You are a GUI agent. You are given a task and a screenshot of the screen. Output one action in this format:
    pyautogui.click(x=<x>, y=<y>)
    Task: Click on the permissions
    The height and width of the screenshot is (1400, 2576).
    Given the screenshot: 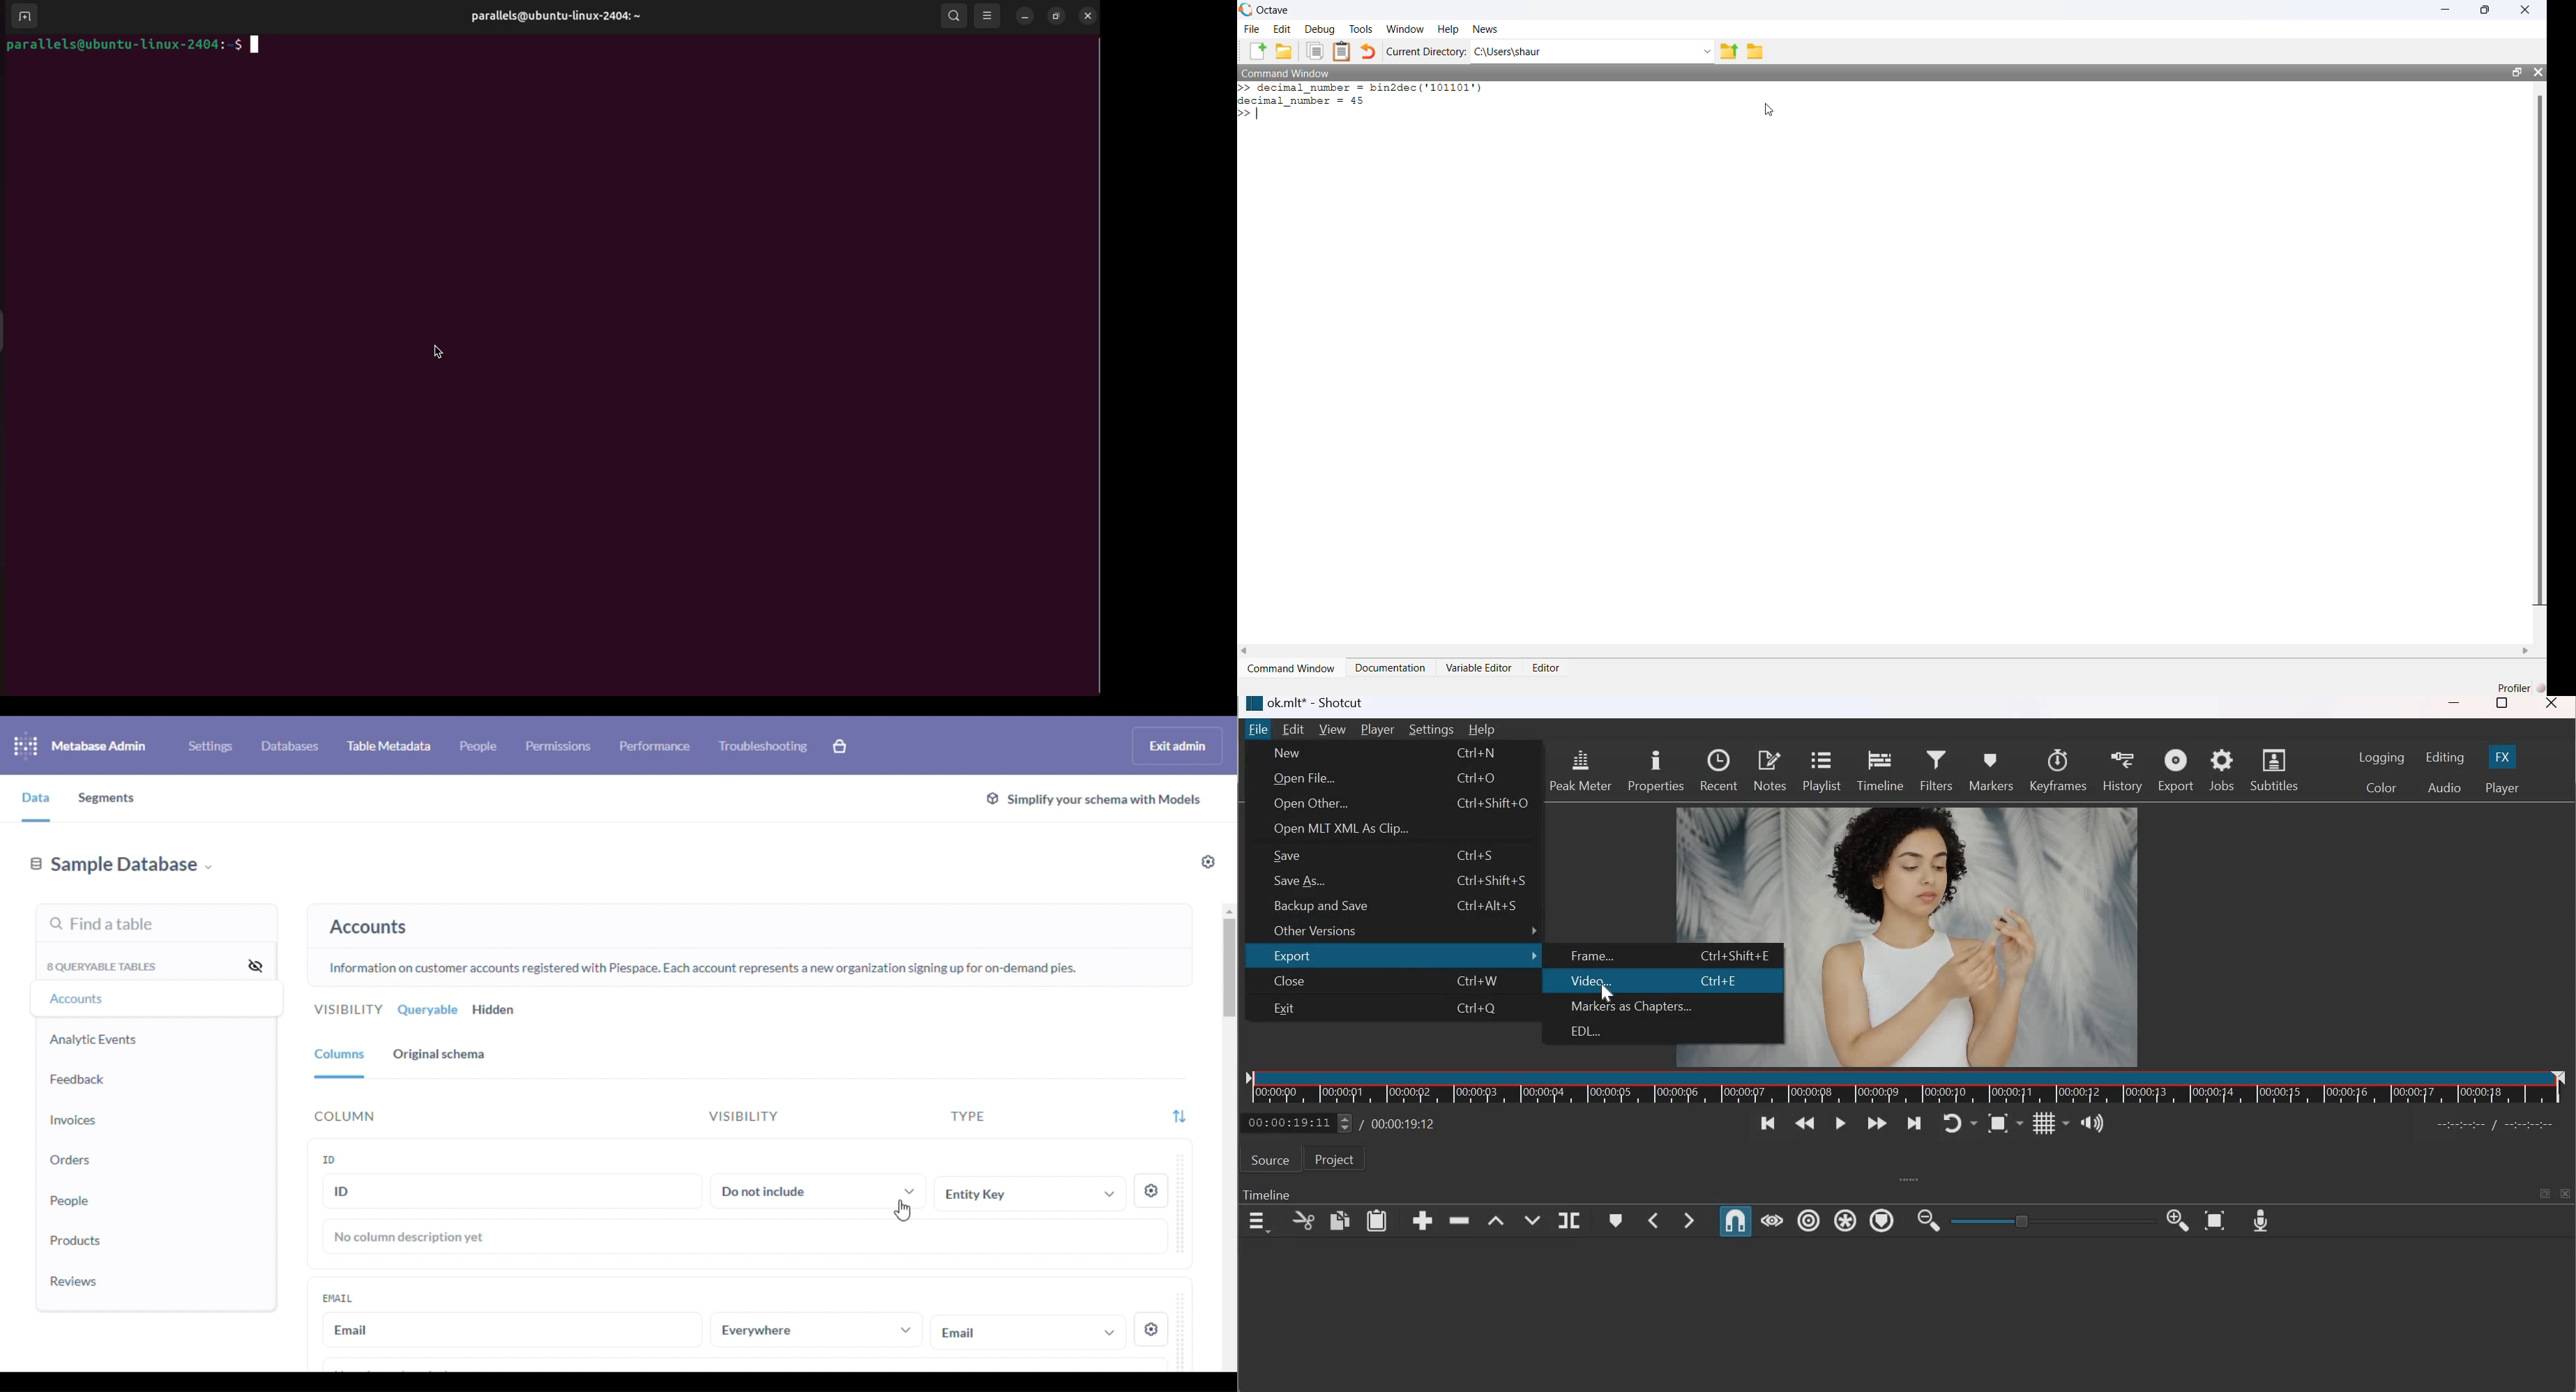 What is the action you would take?
    pyautogui.click(x=559, y=746)
    